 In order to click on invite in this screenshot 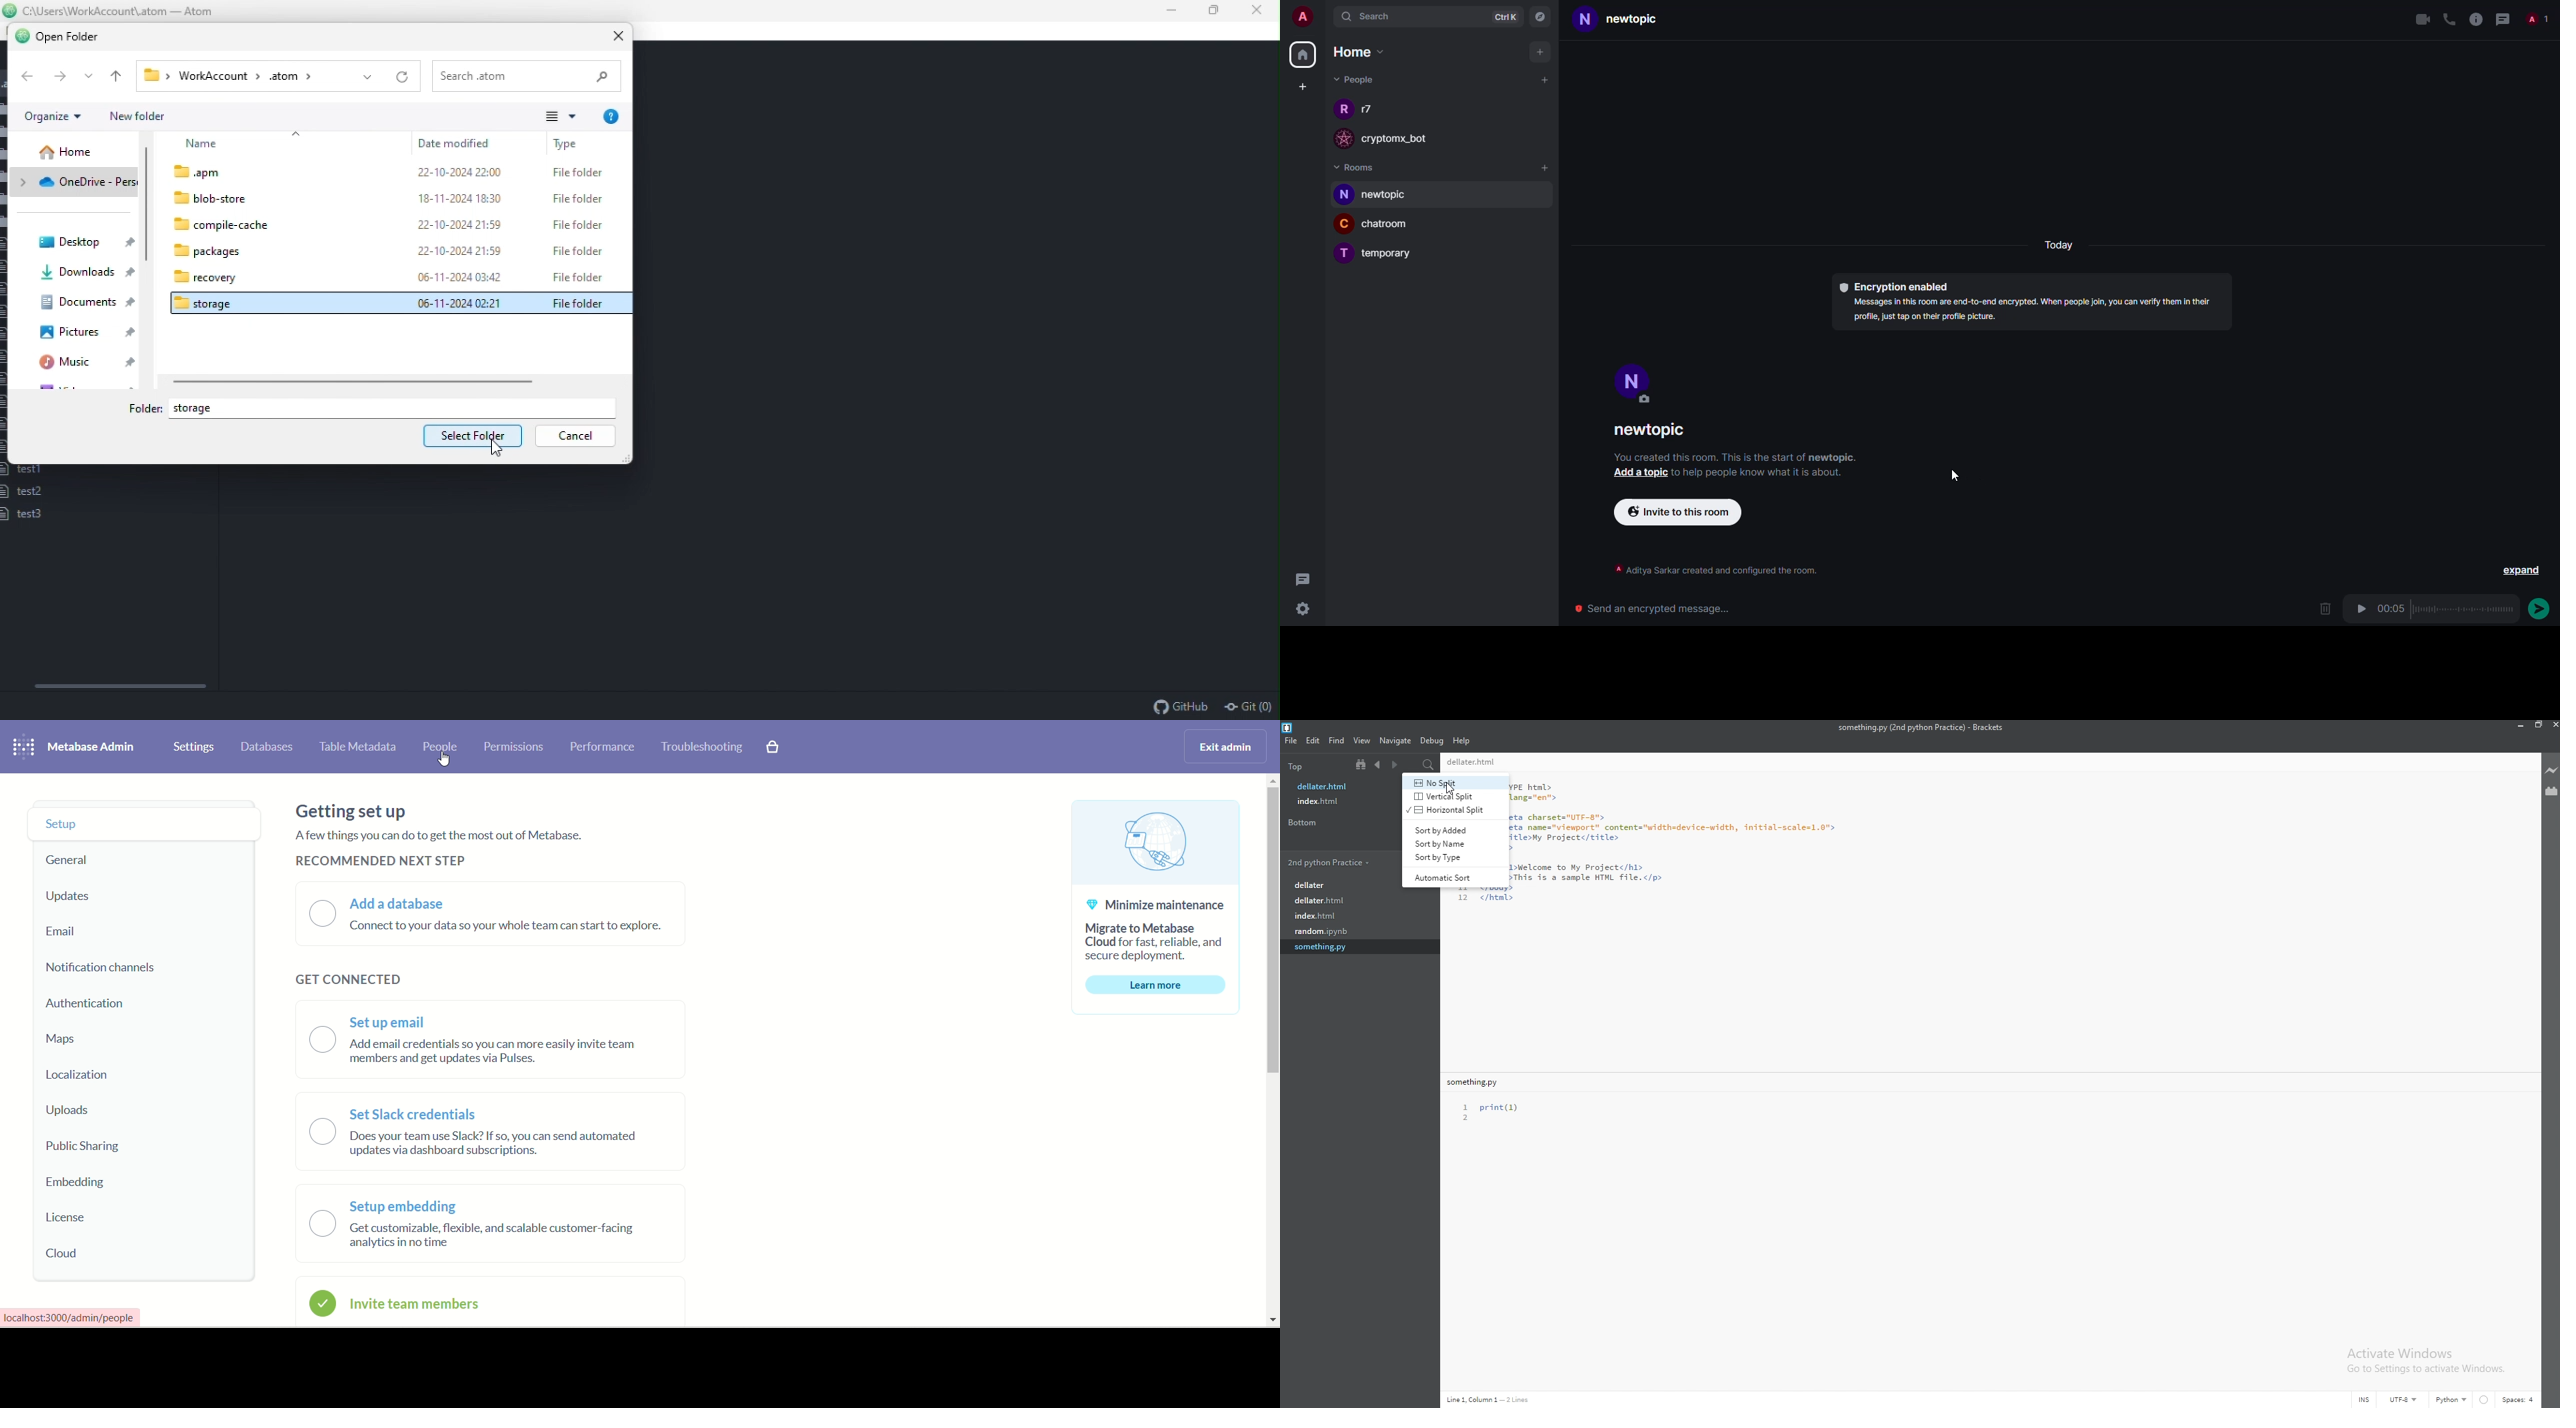, I will do `click(1681, 512)`.